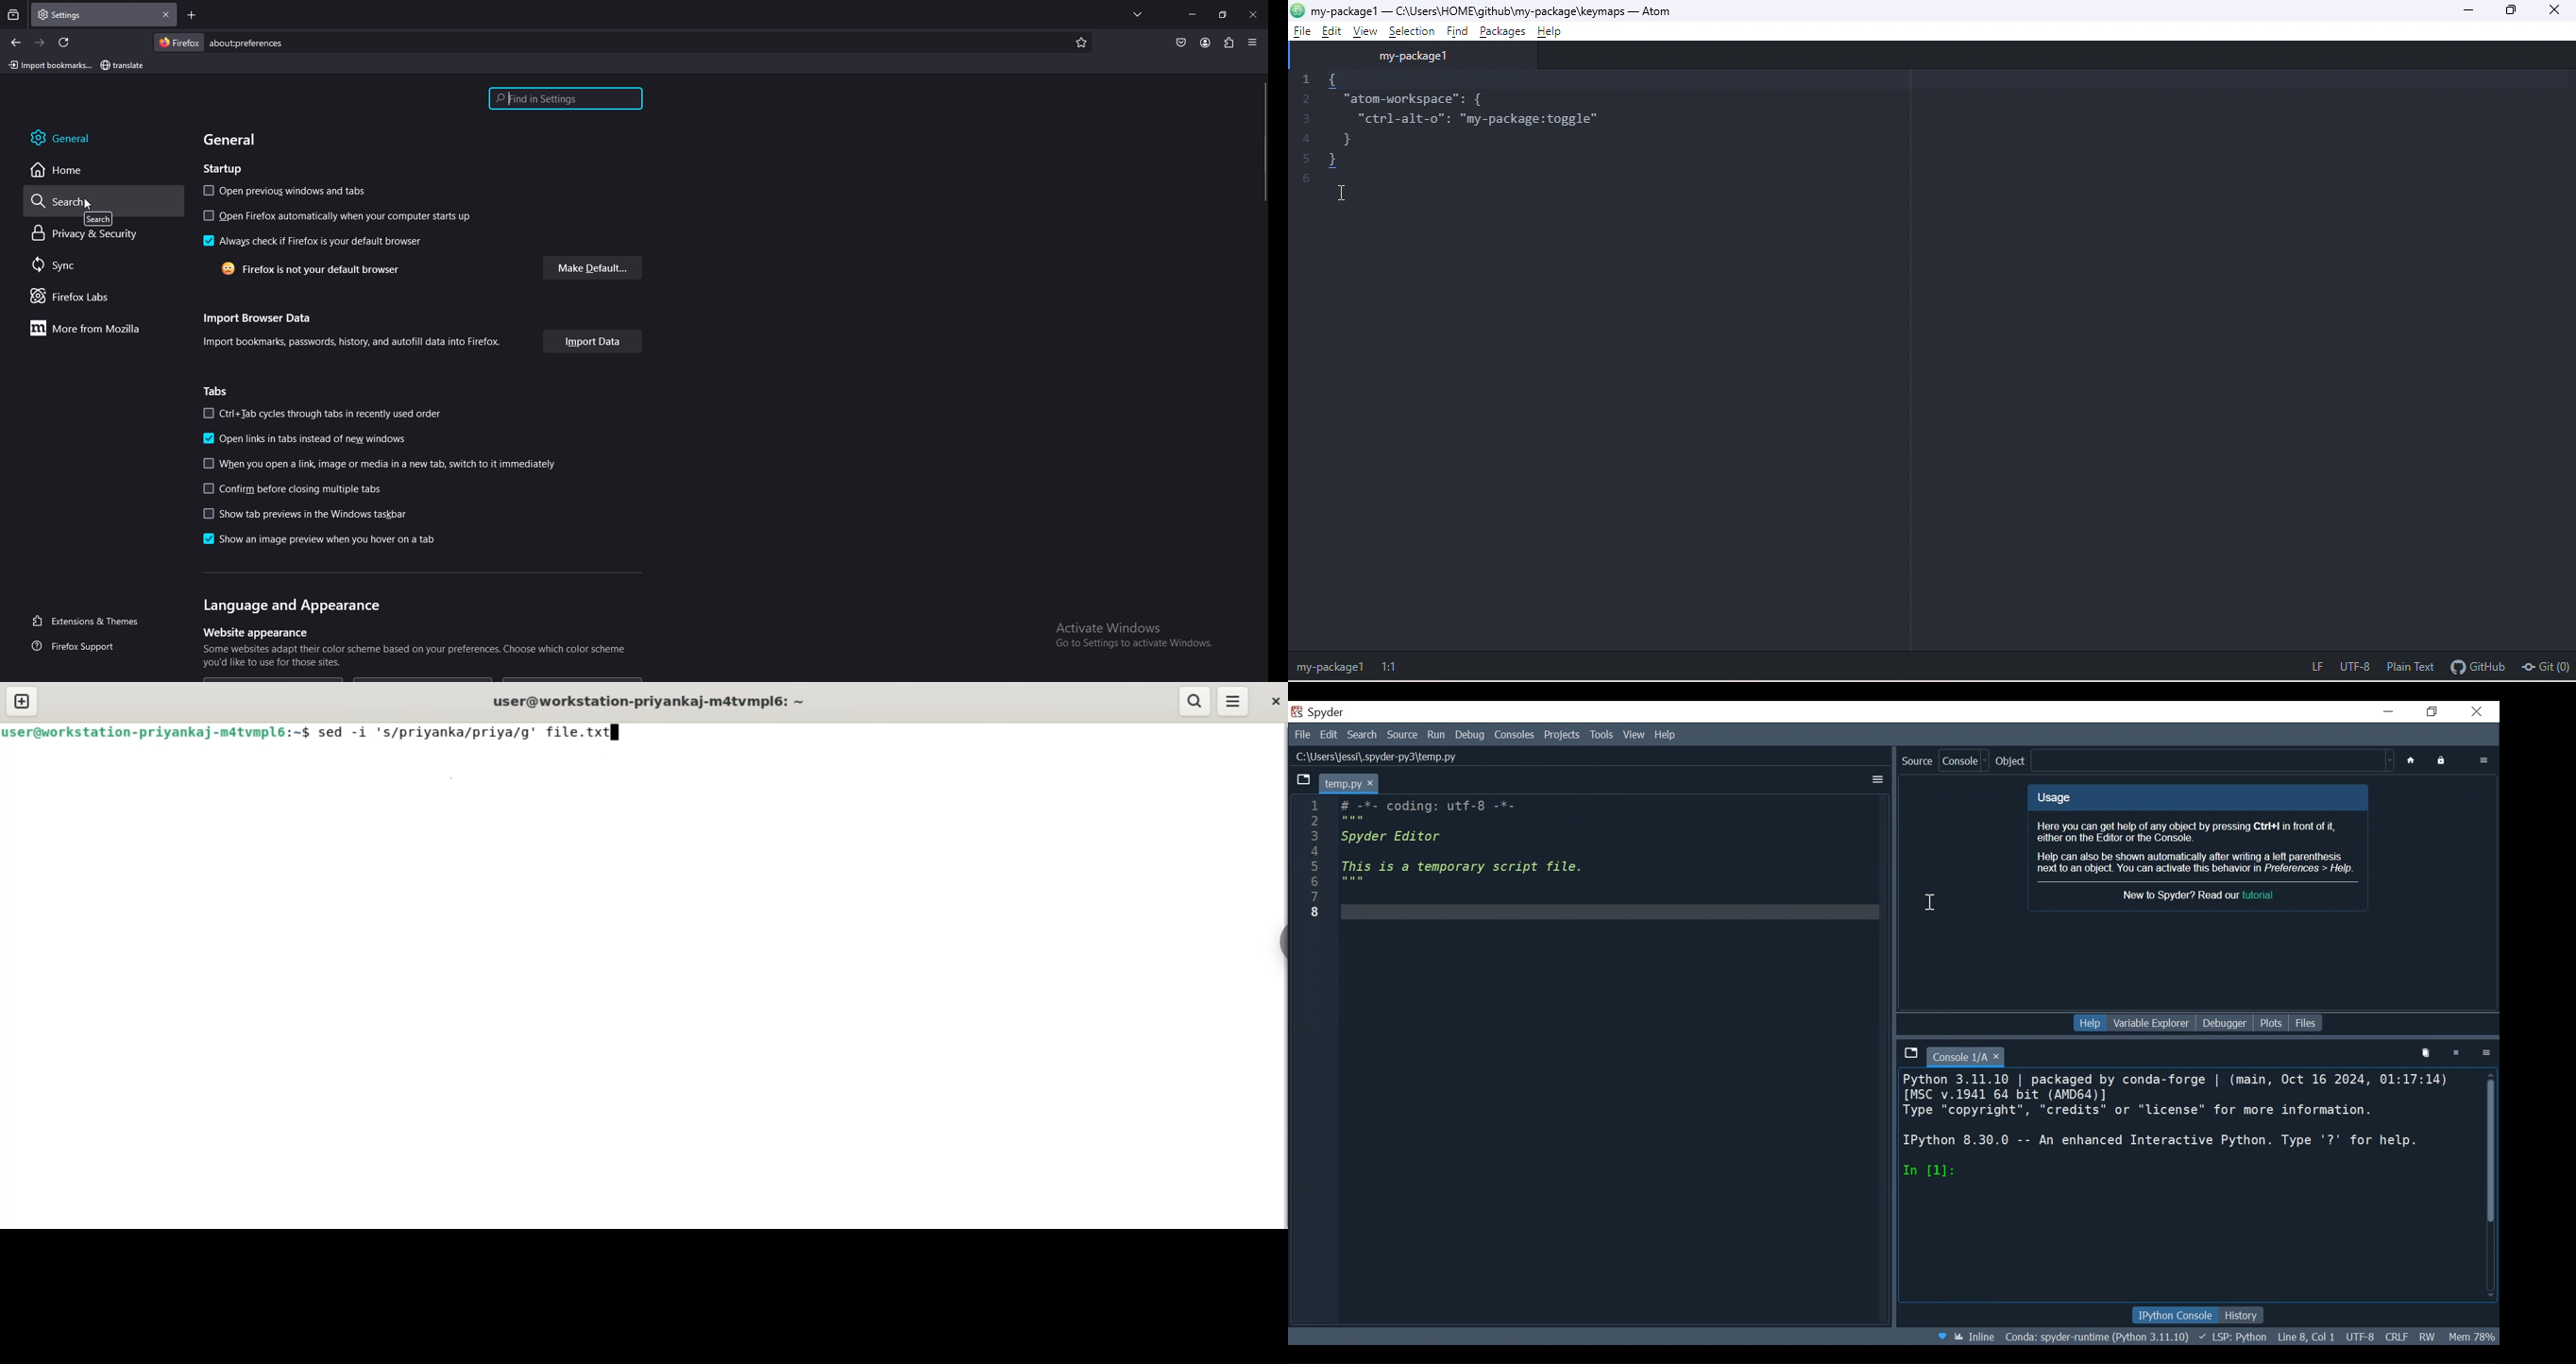  What do you see at coordinates (2010, 761) in the screenshot?
I see `Object` at bounding box center [2010, 761].